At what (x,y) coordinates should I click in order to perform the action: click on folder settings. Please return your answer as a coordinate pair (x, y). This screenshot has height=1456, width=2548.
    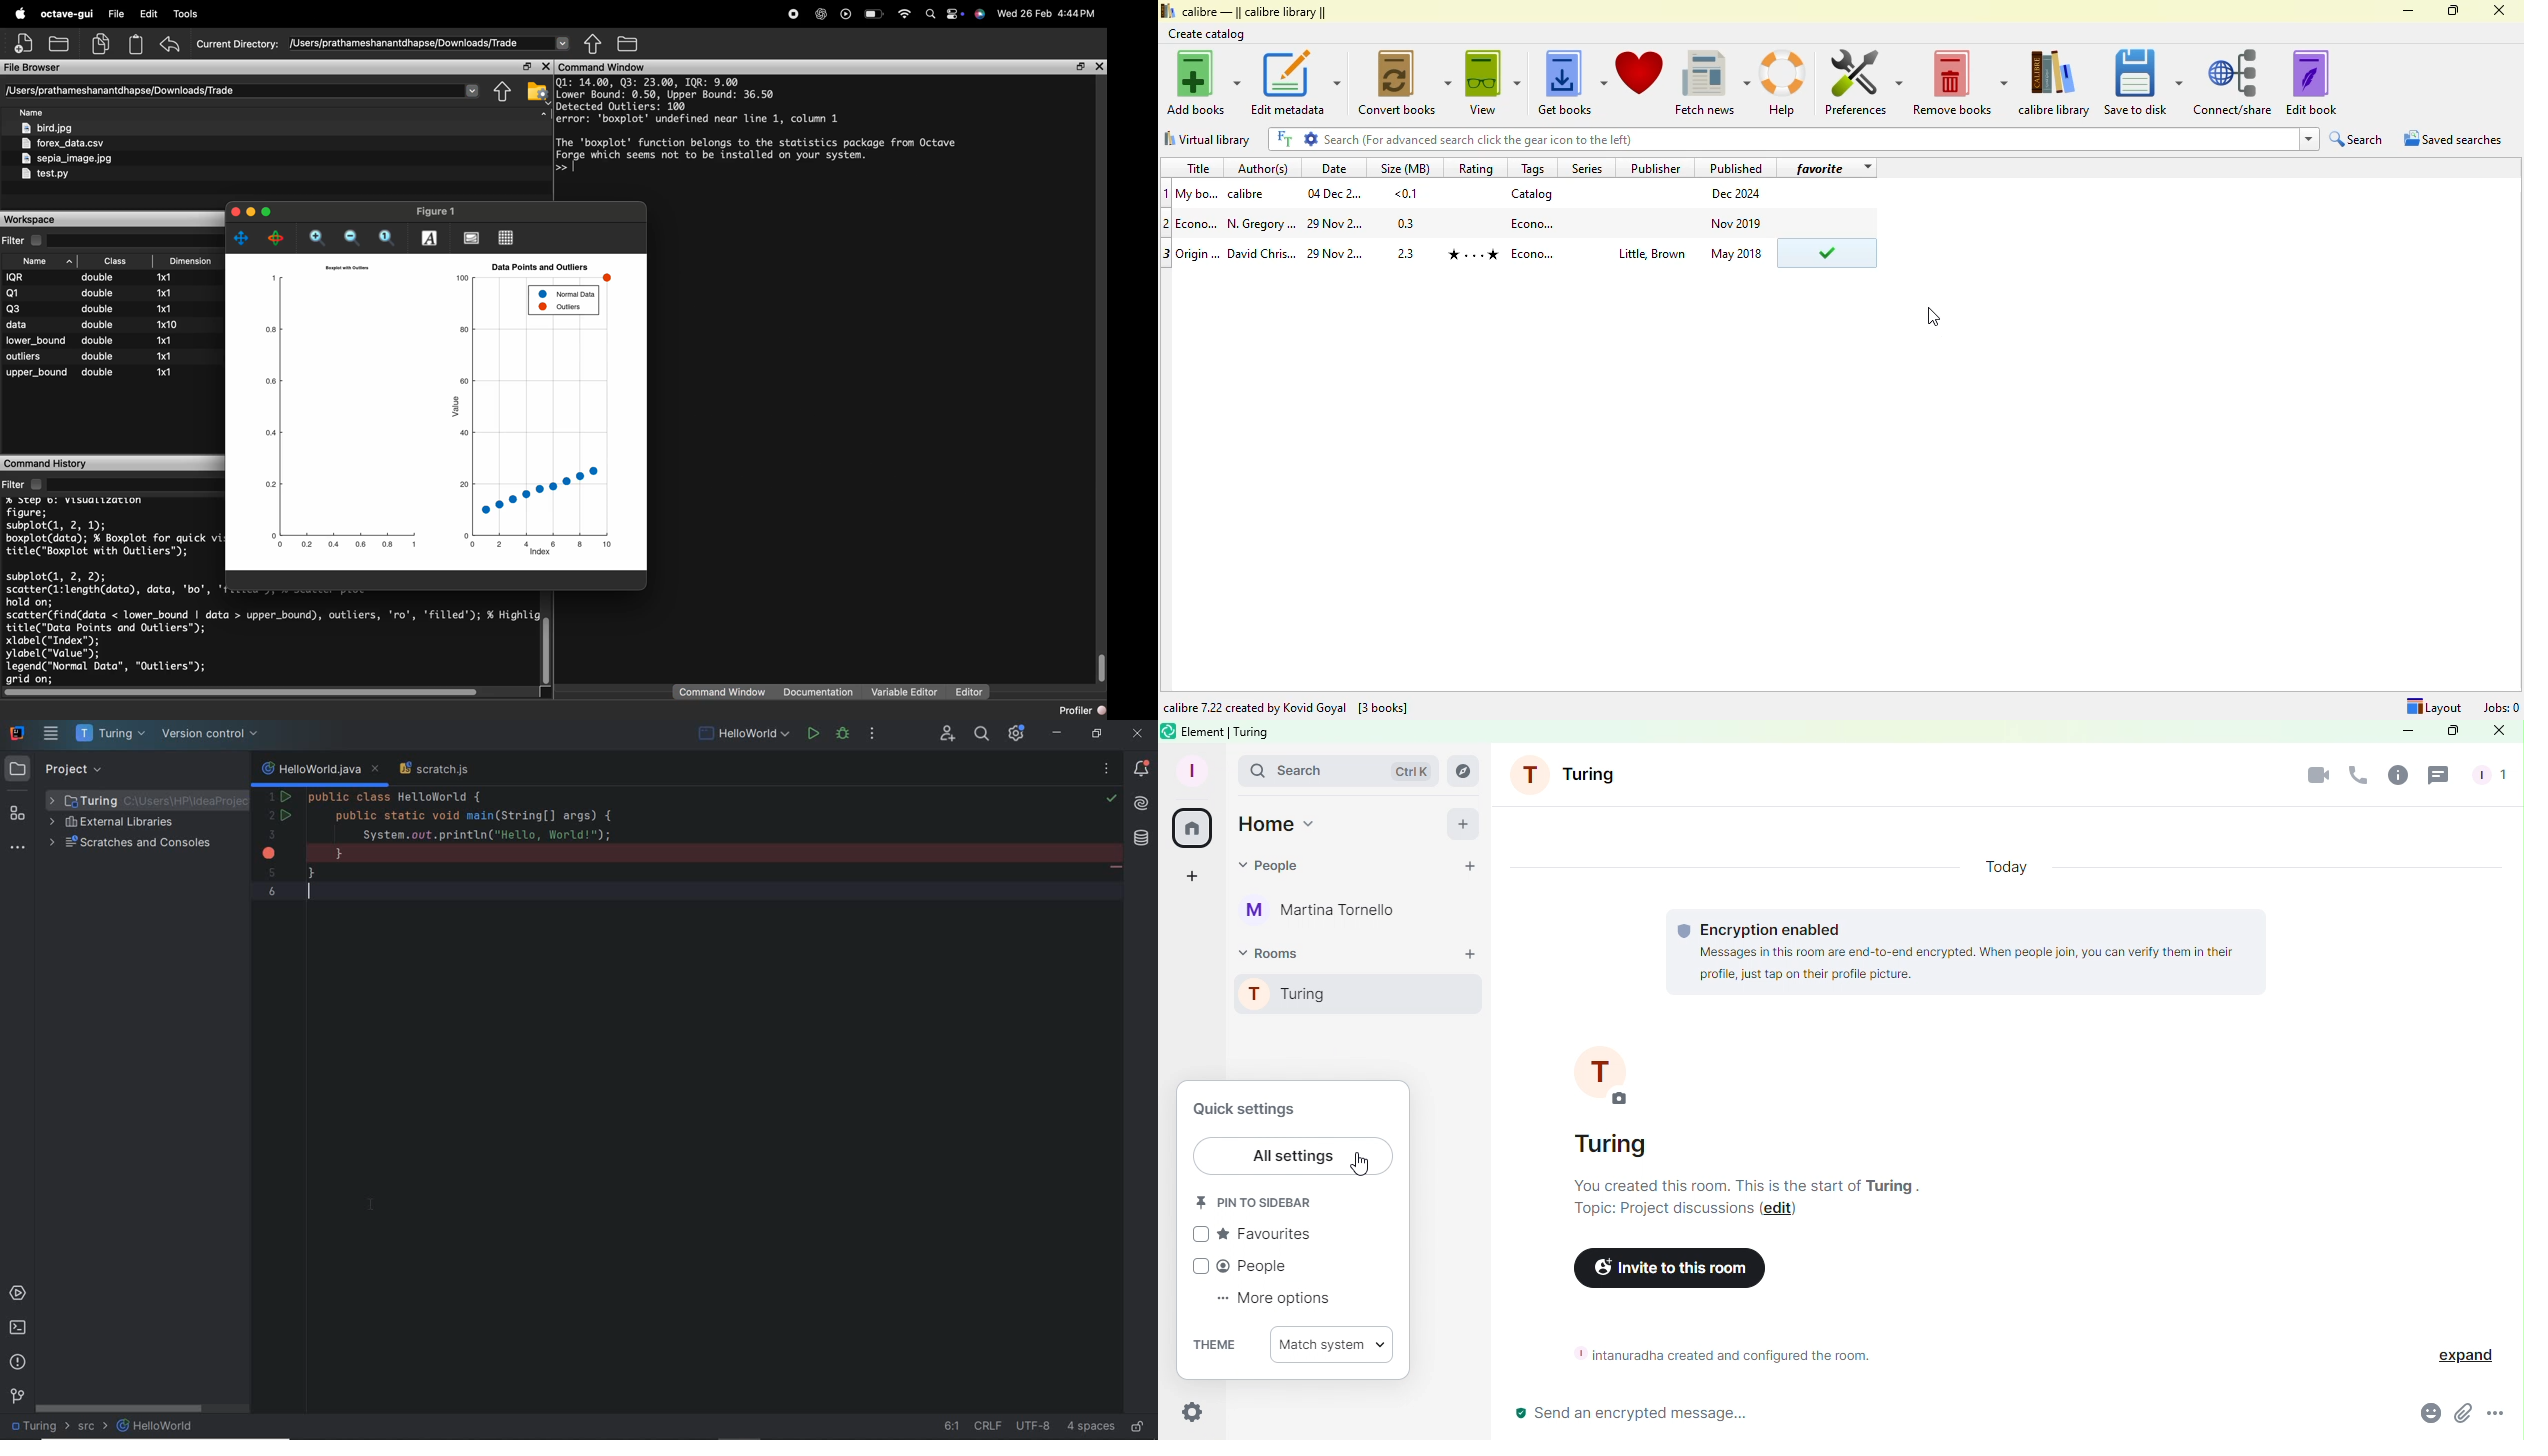
    Looking at the image, I should click on (538, 92).